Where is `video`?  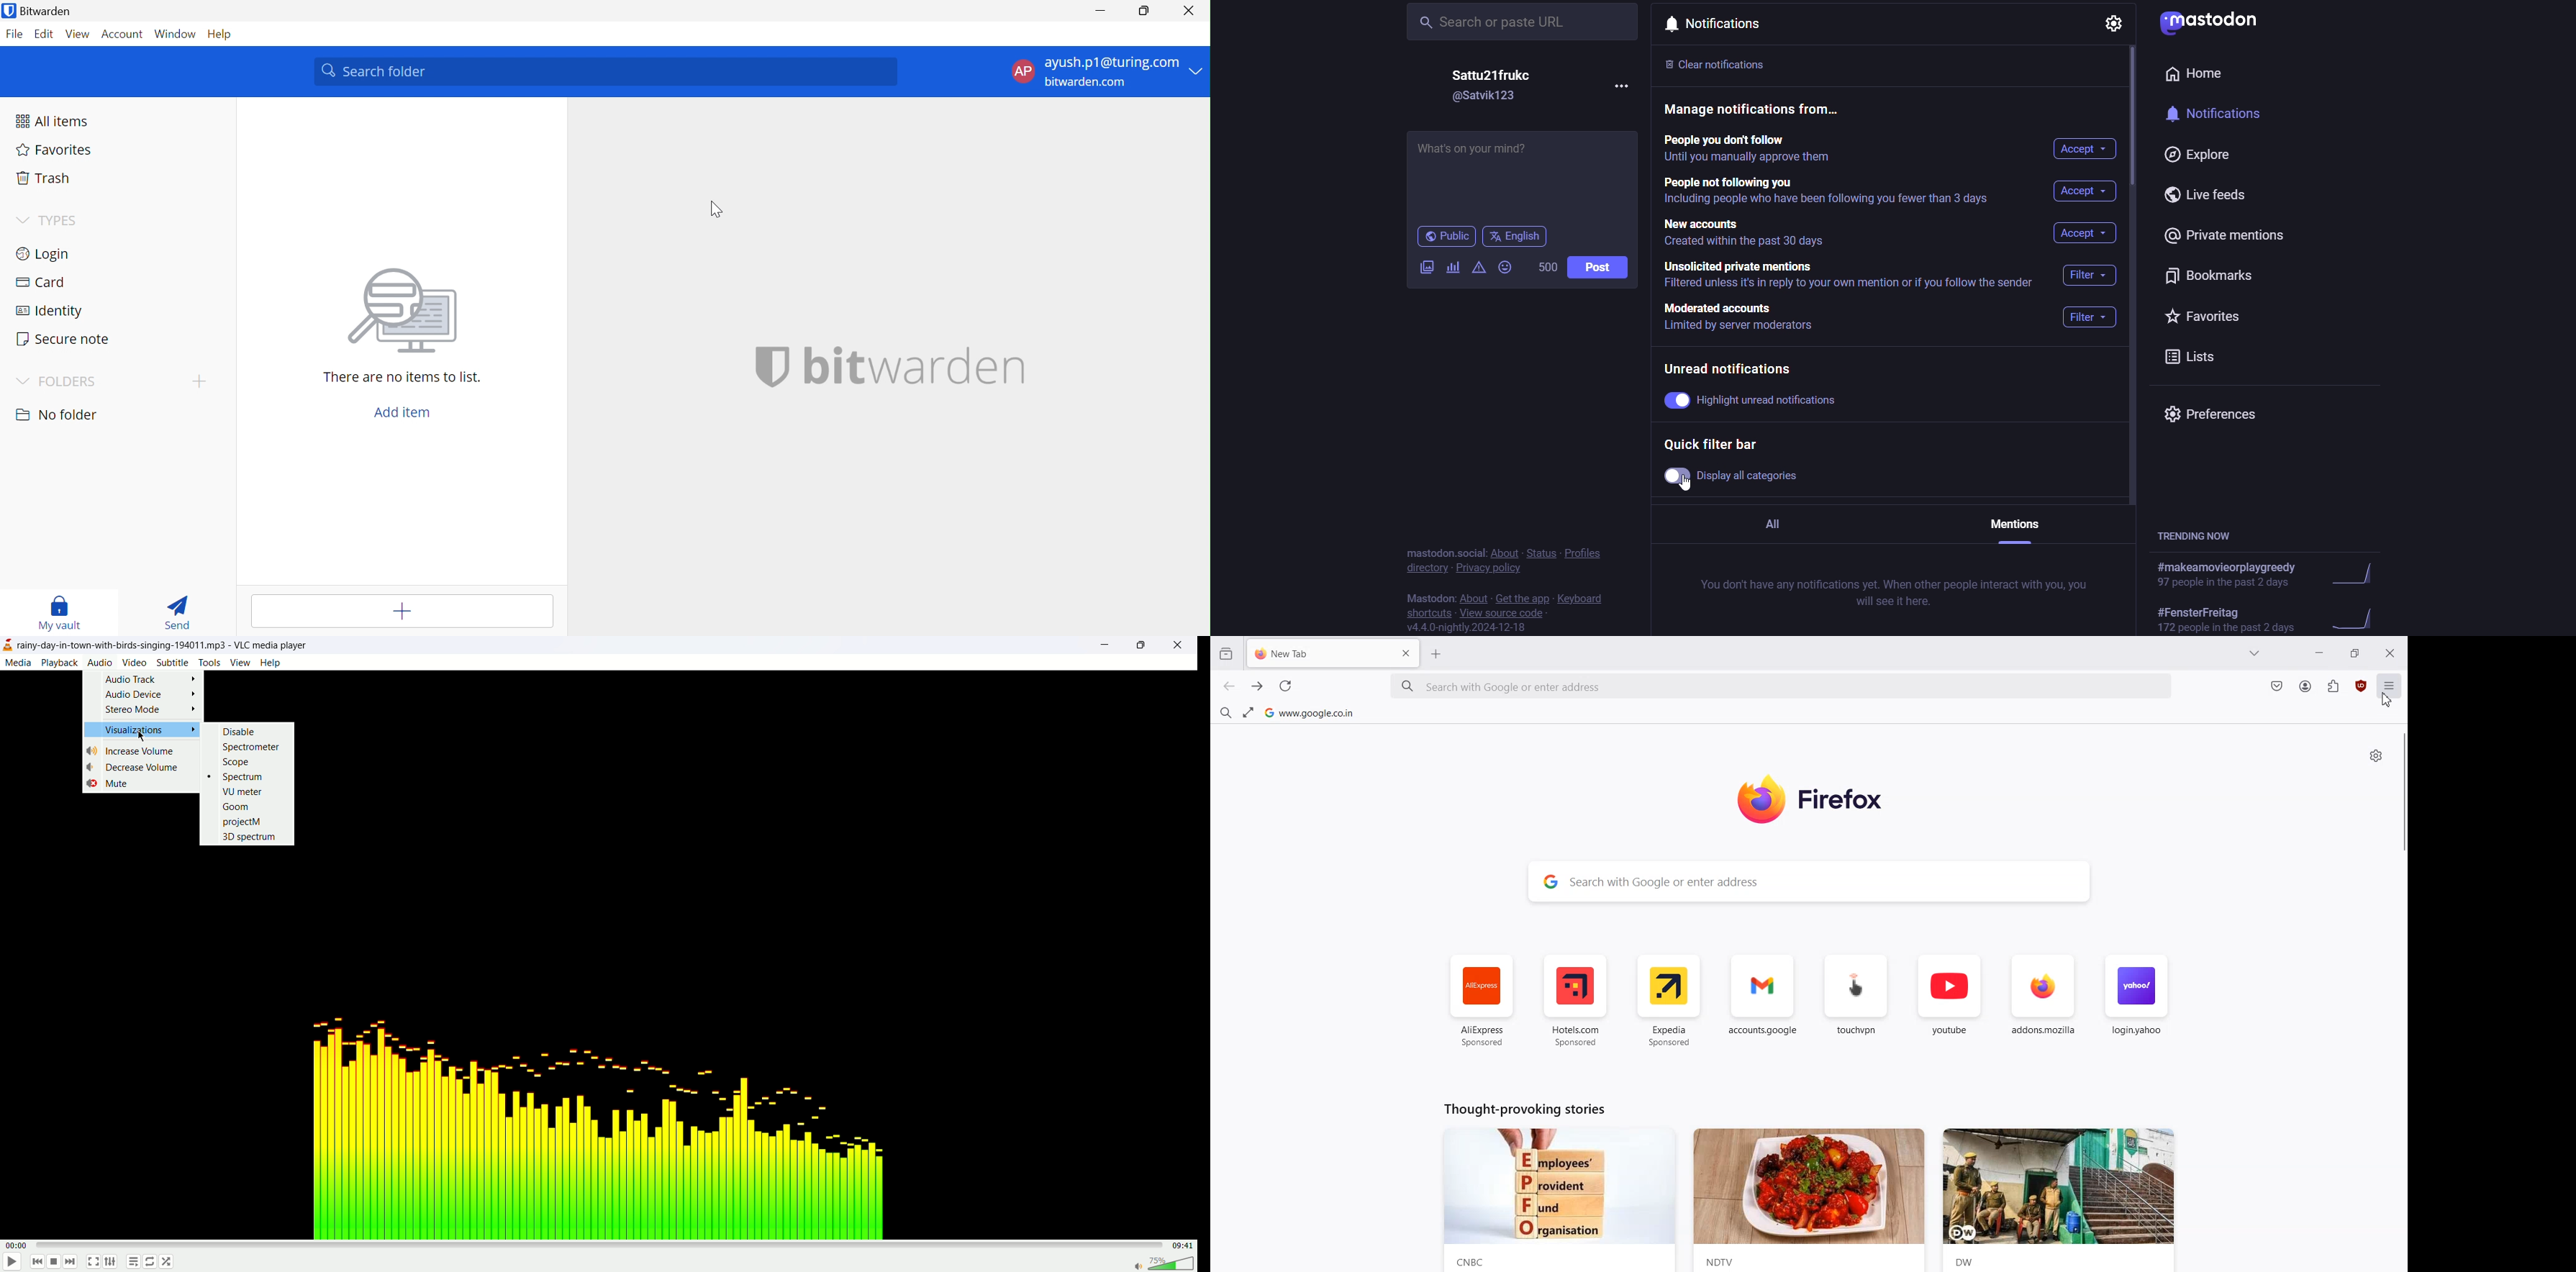
video is located at coordinates (135, 662).